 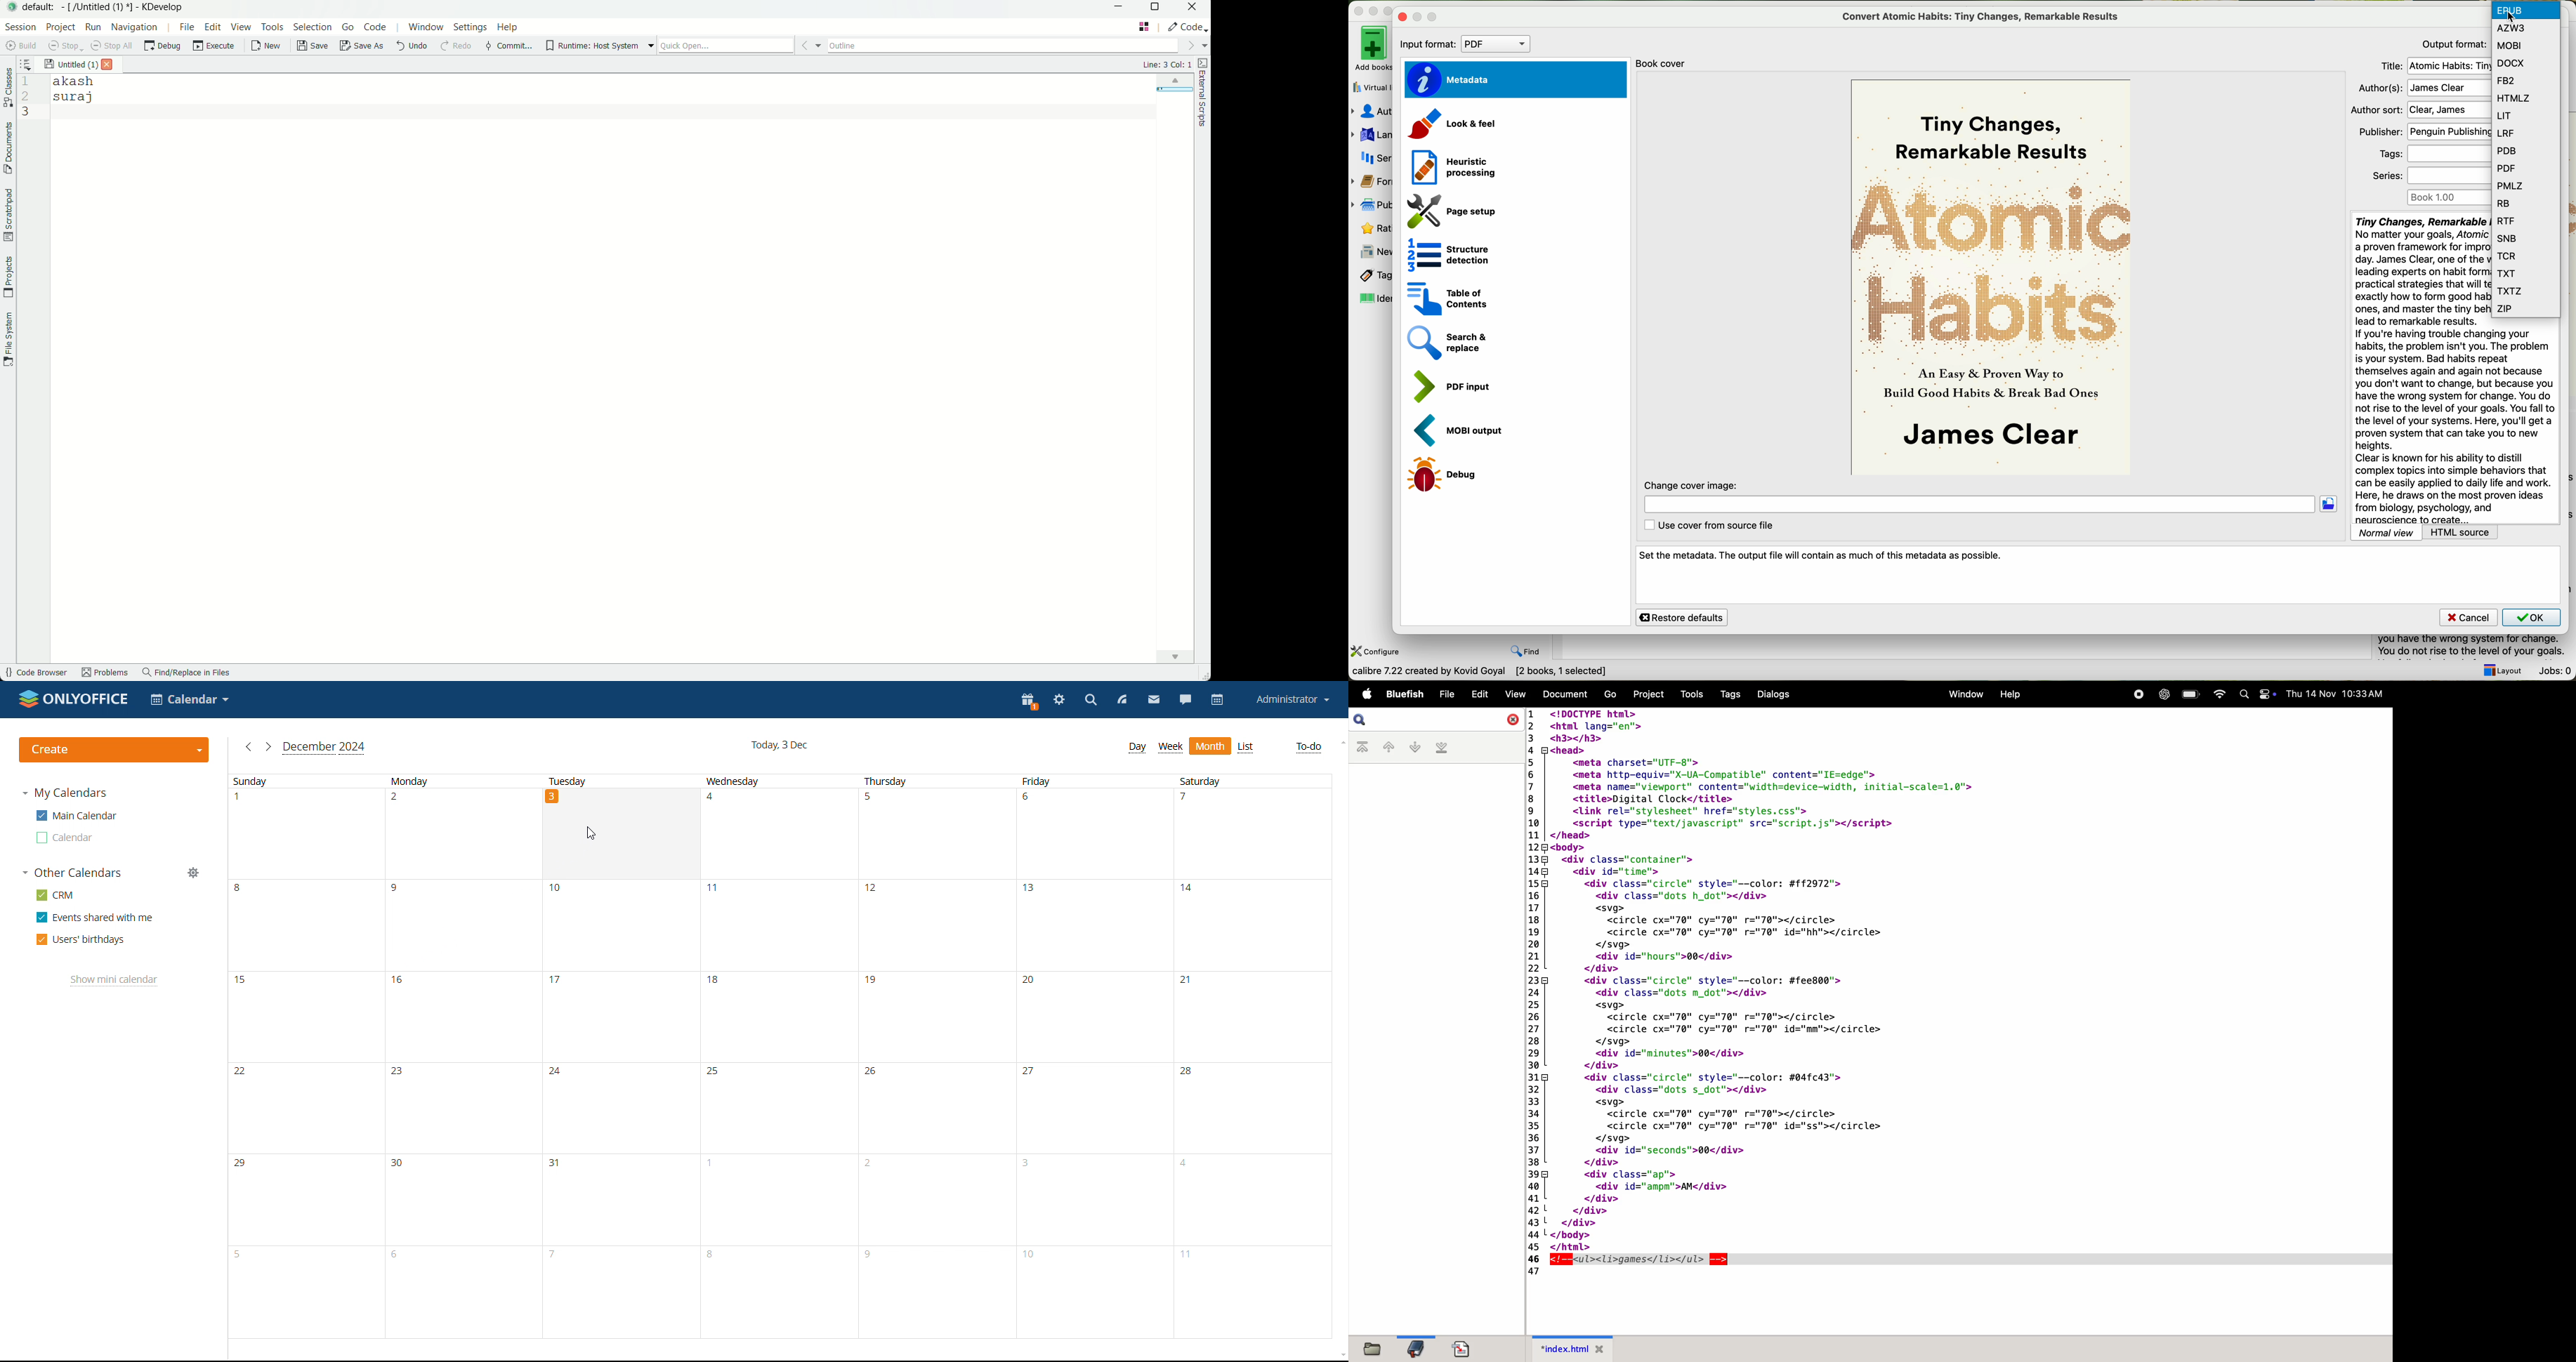 What do you see at coordinates (2525, 115) in the screenshot?
I see `LIT` at bounding box center [2525, 115].